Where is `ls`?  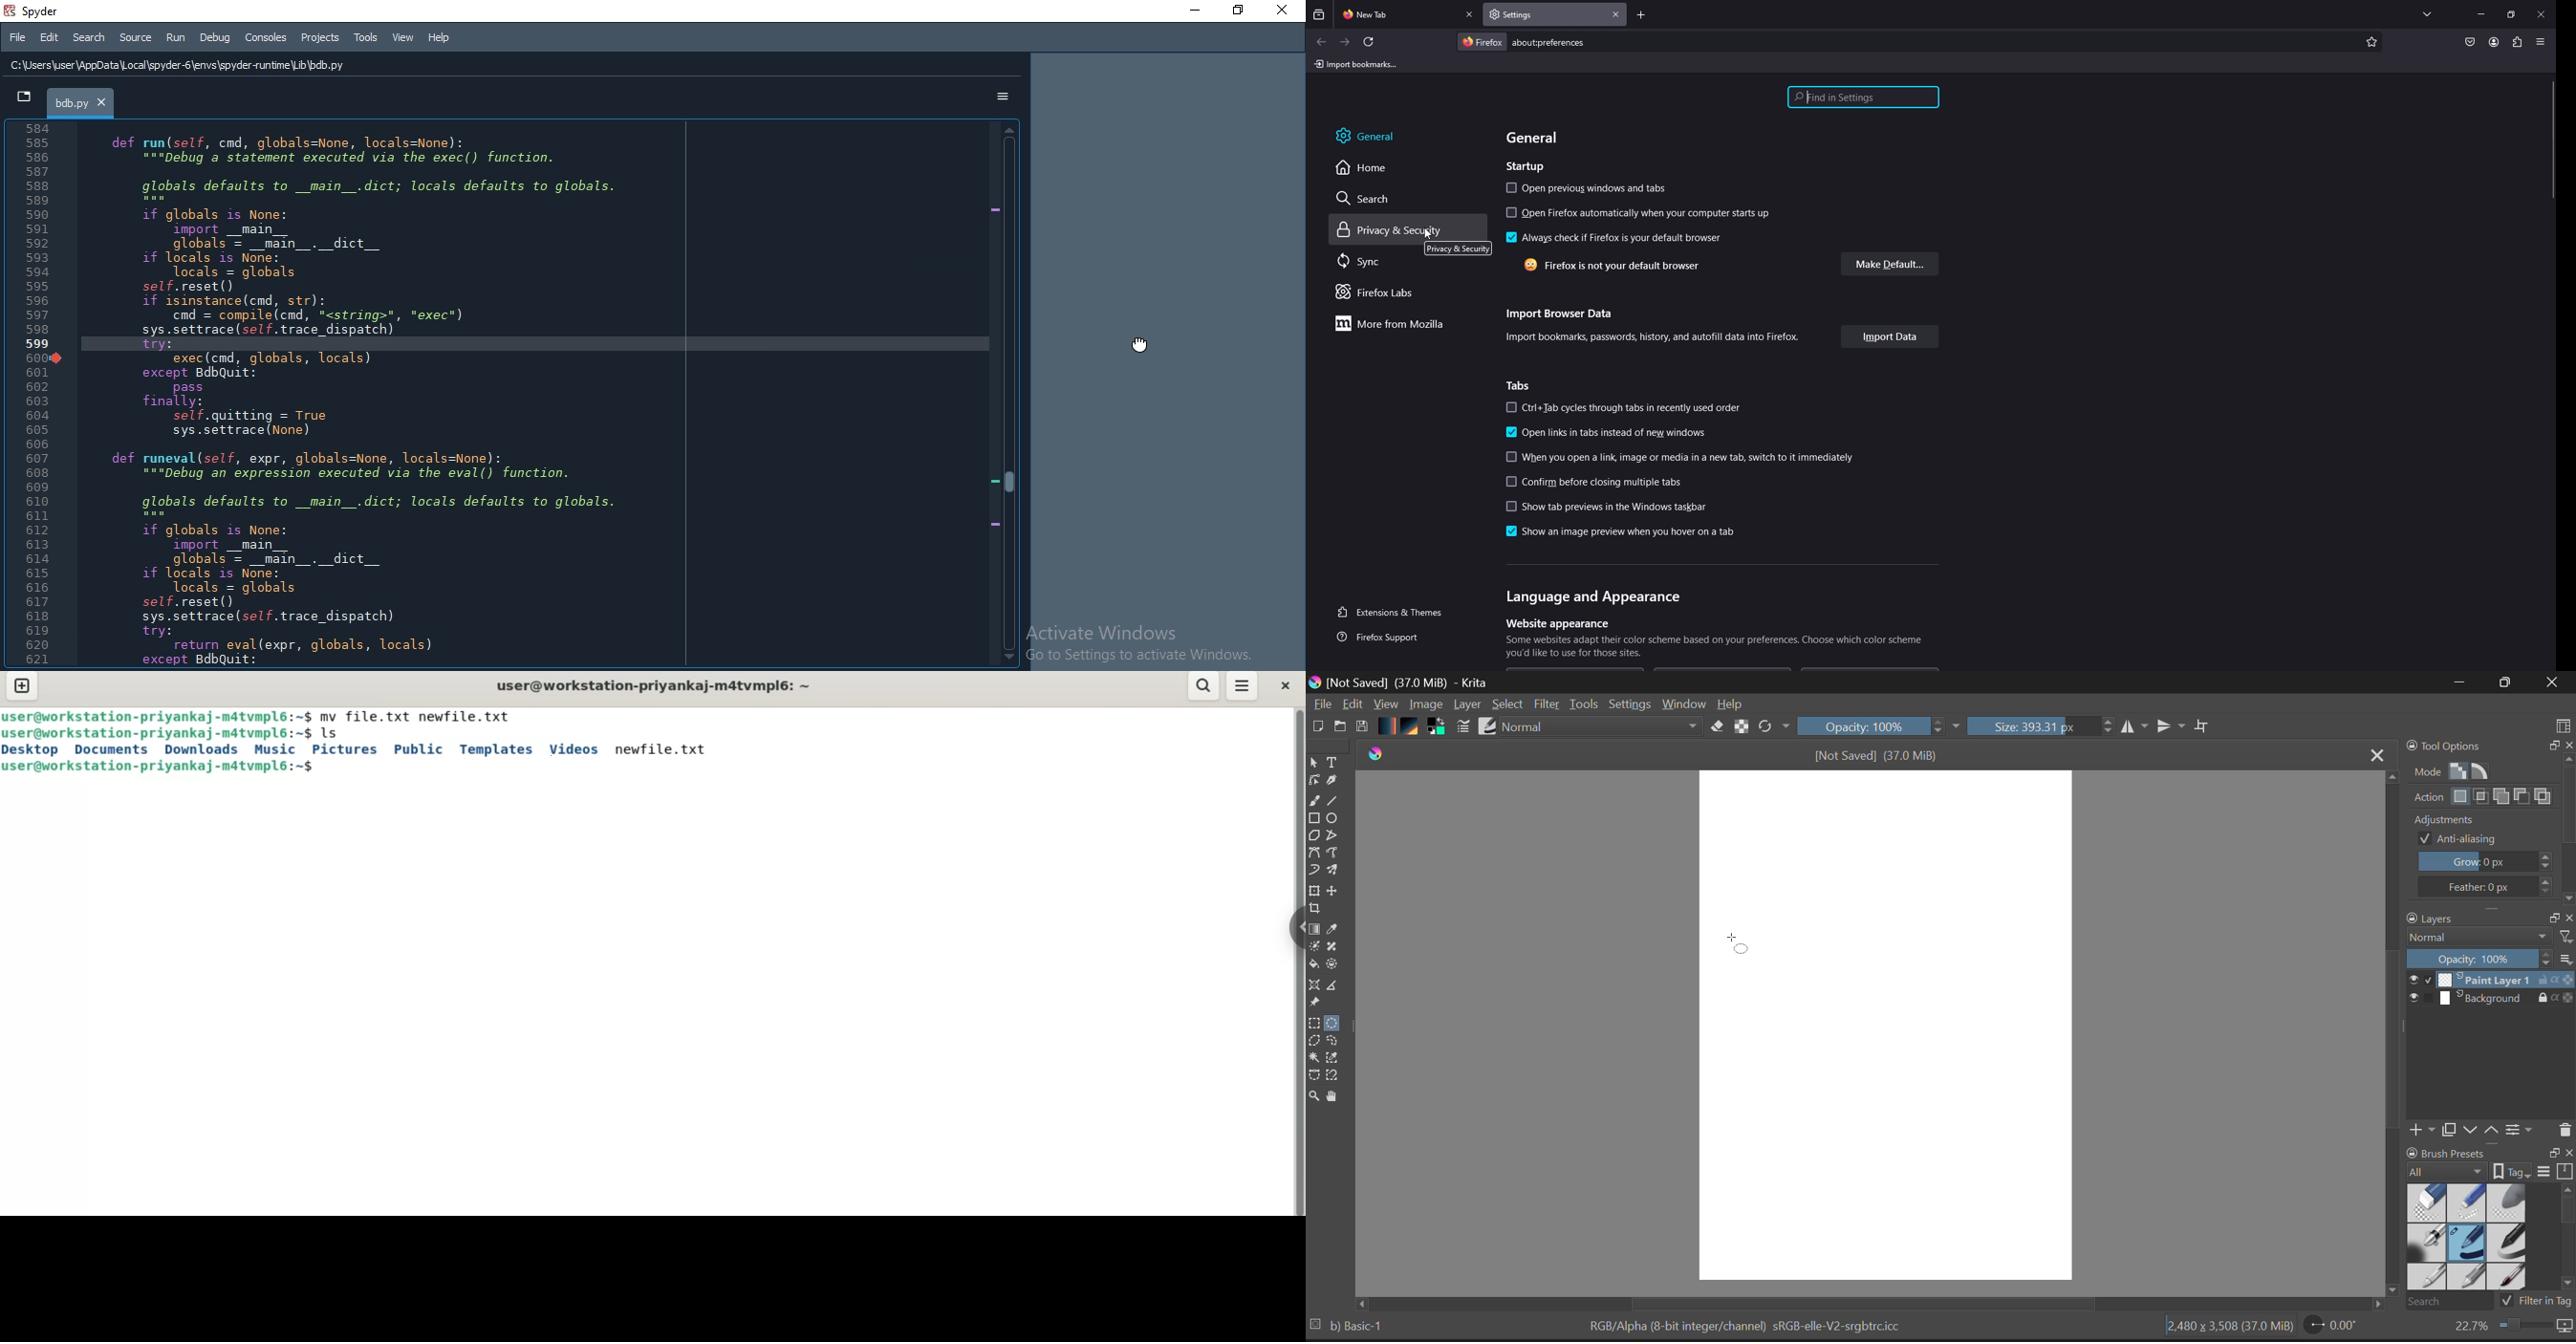 ls is located at coordinates (333, 732).